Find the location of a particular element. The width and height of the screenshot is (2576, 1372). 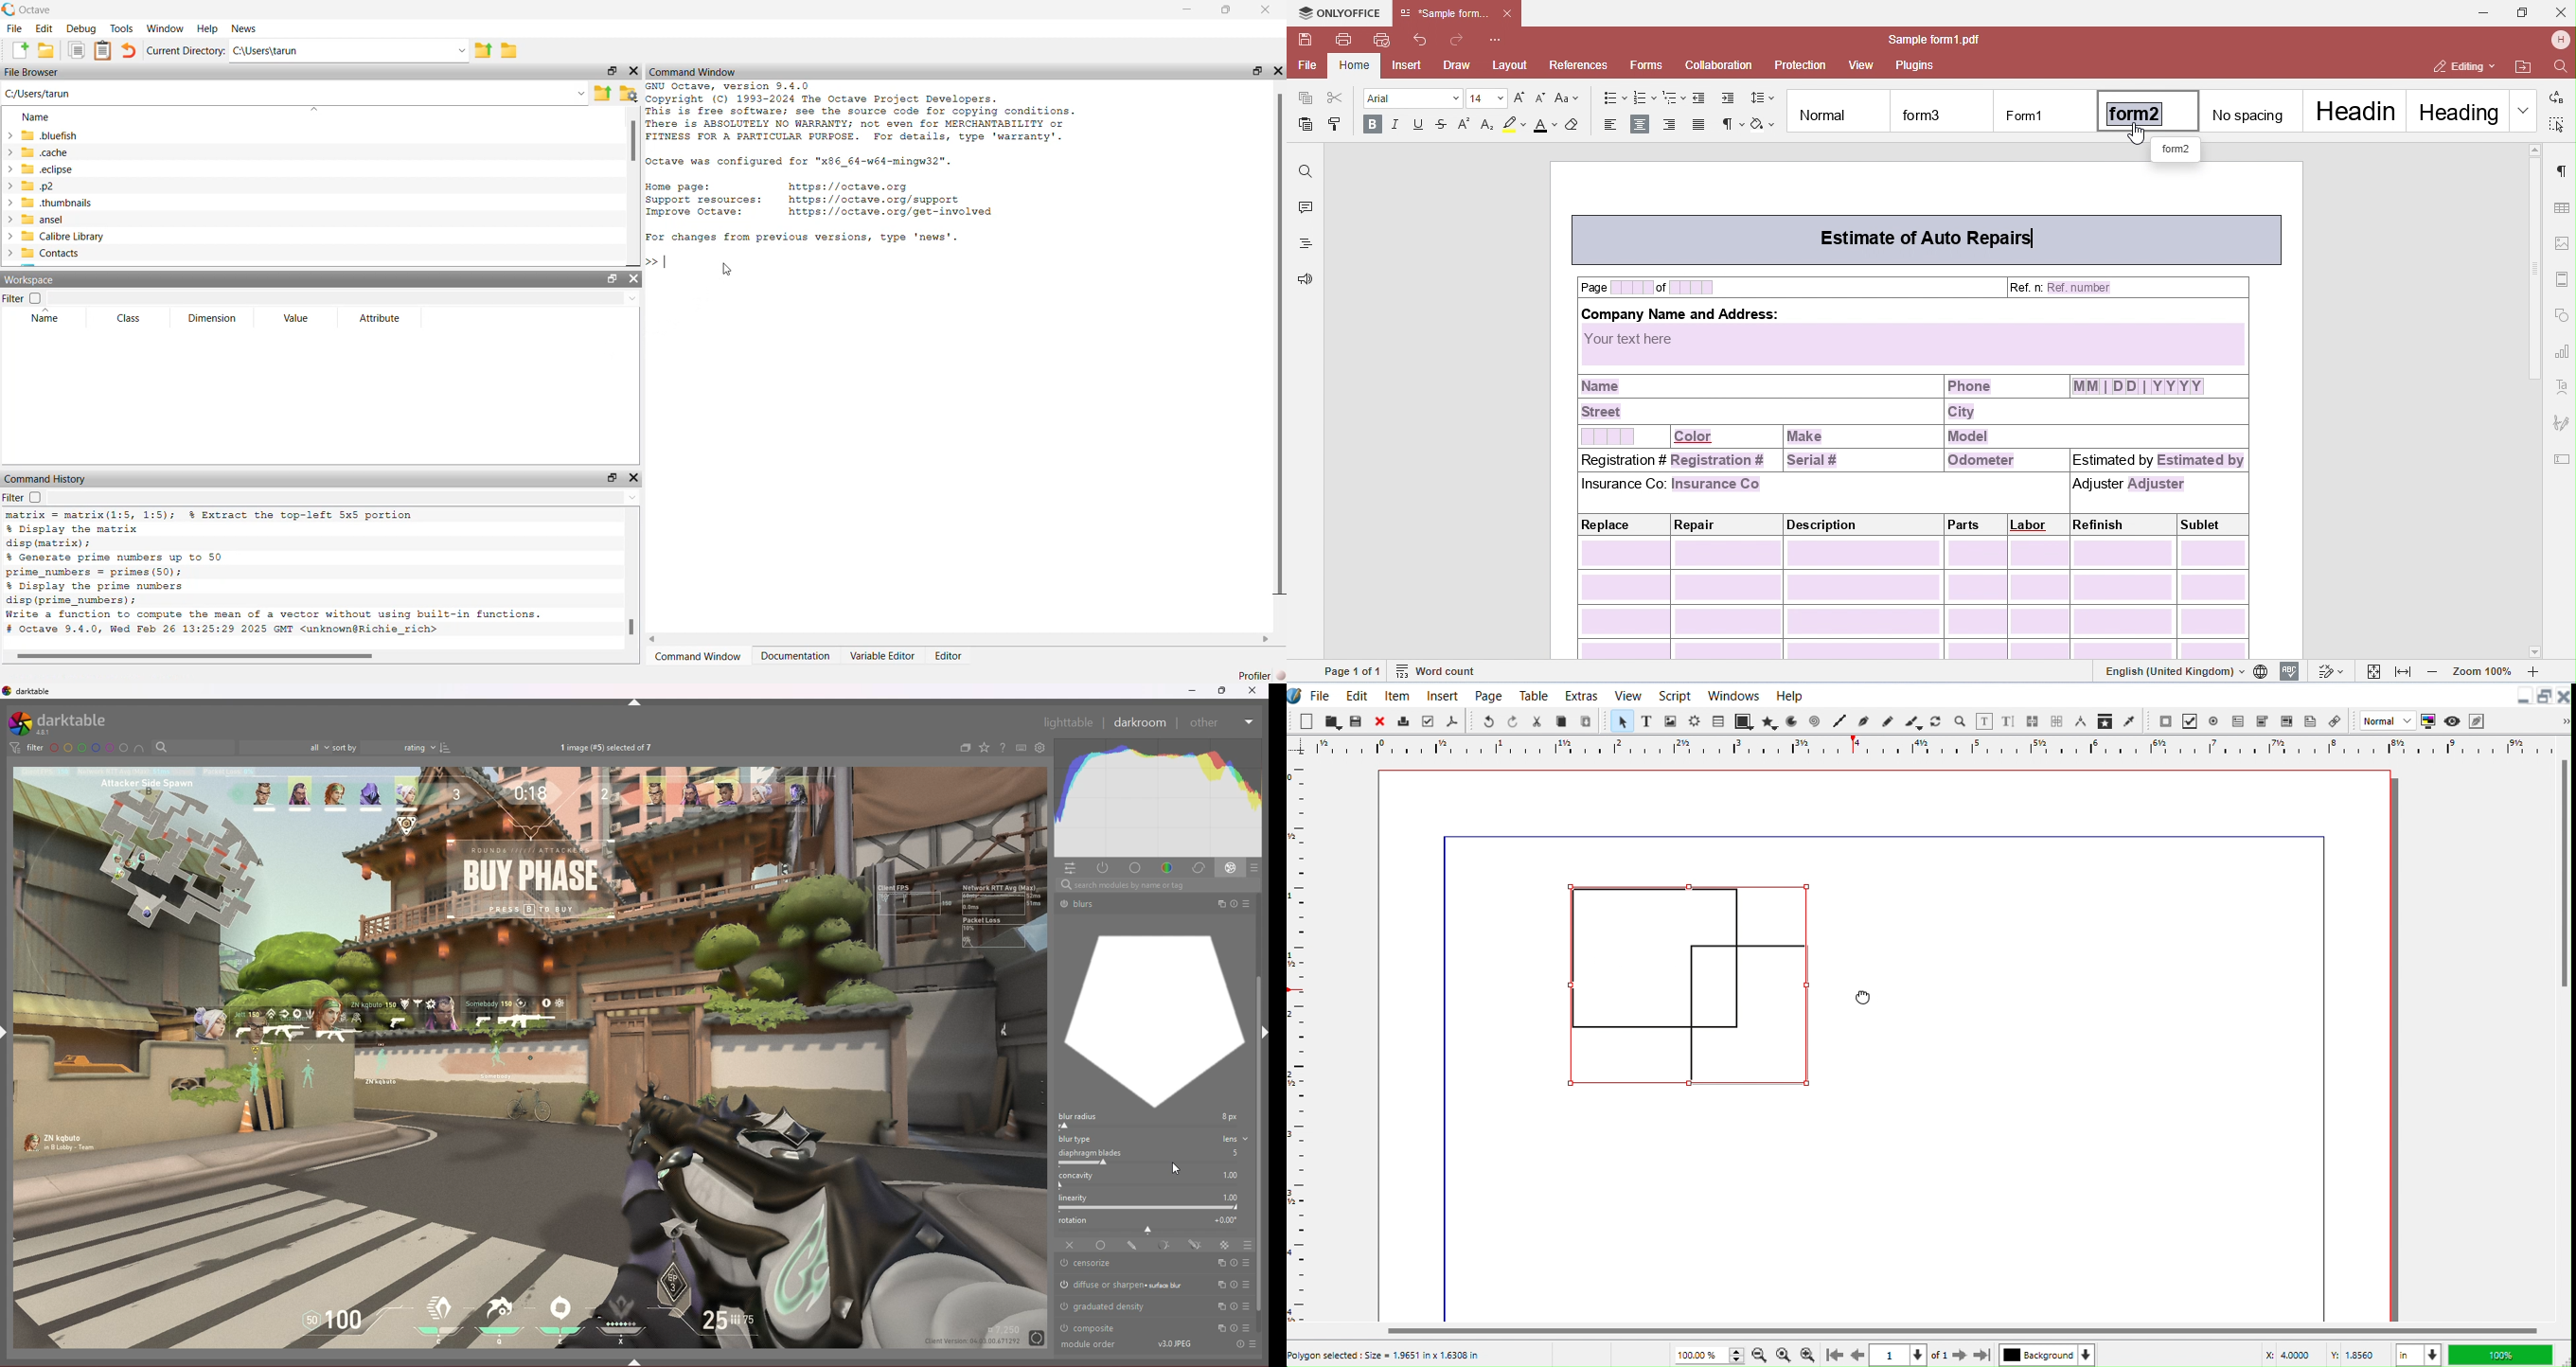

 is located at coordinates (1068, 722).